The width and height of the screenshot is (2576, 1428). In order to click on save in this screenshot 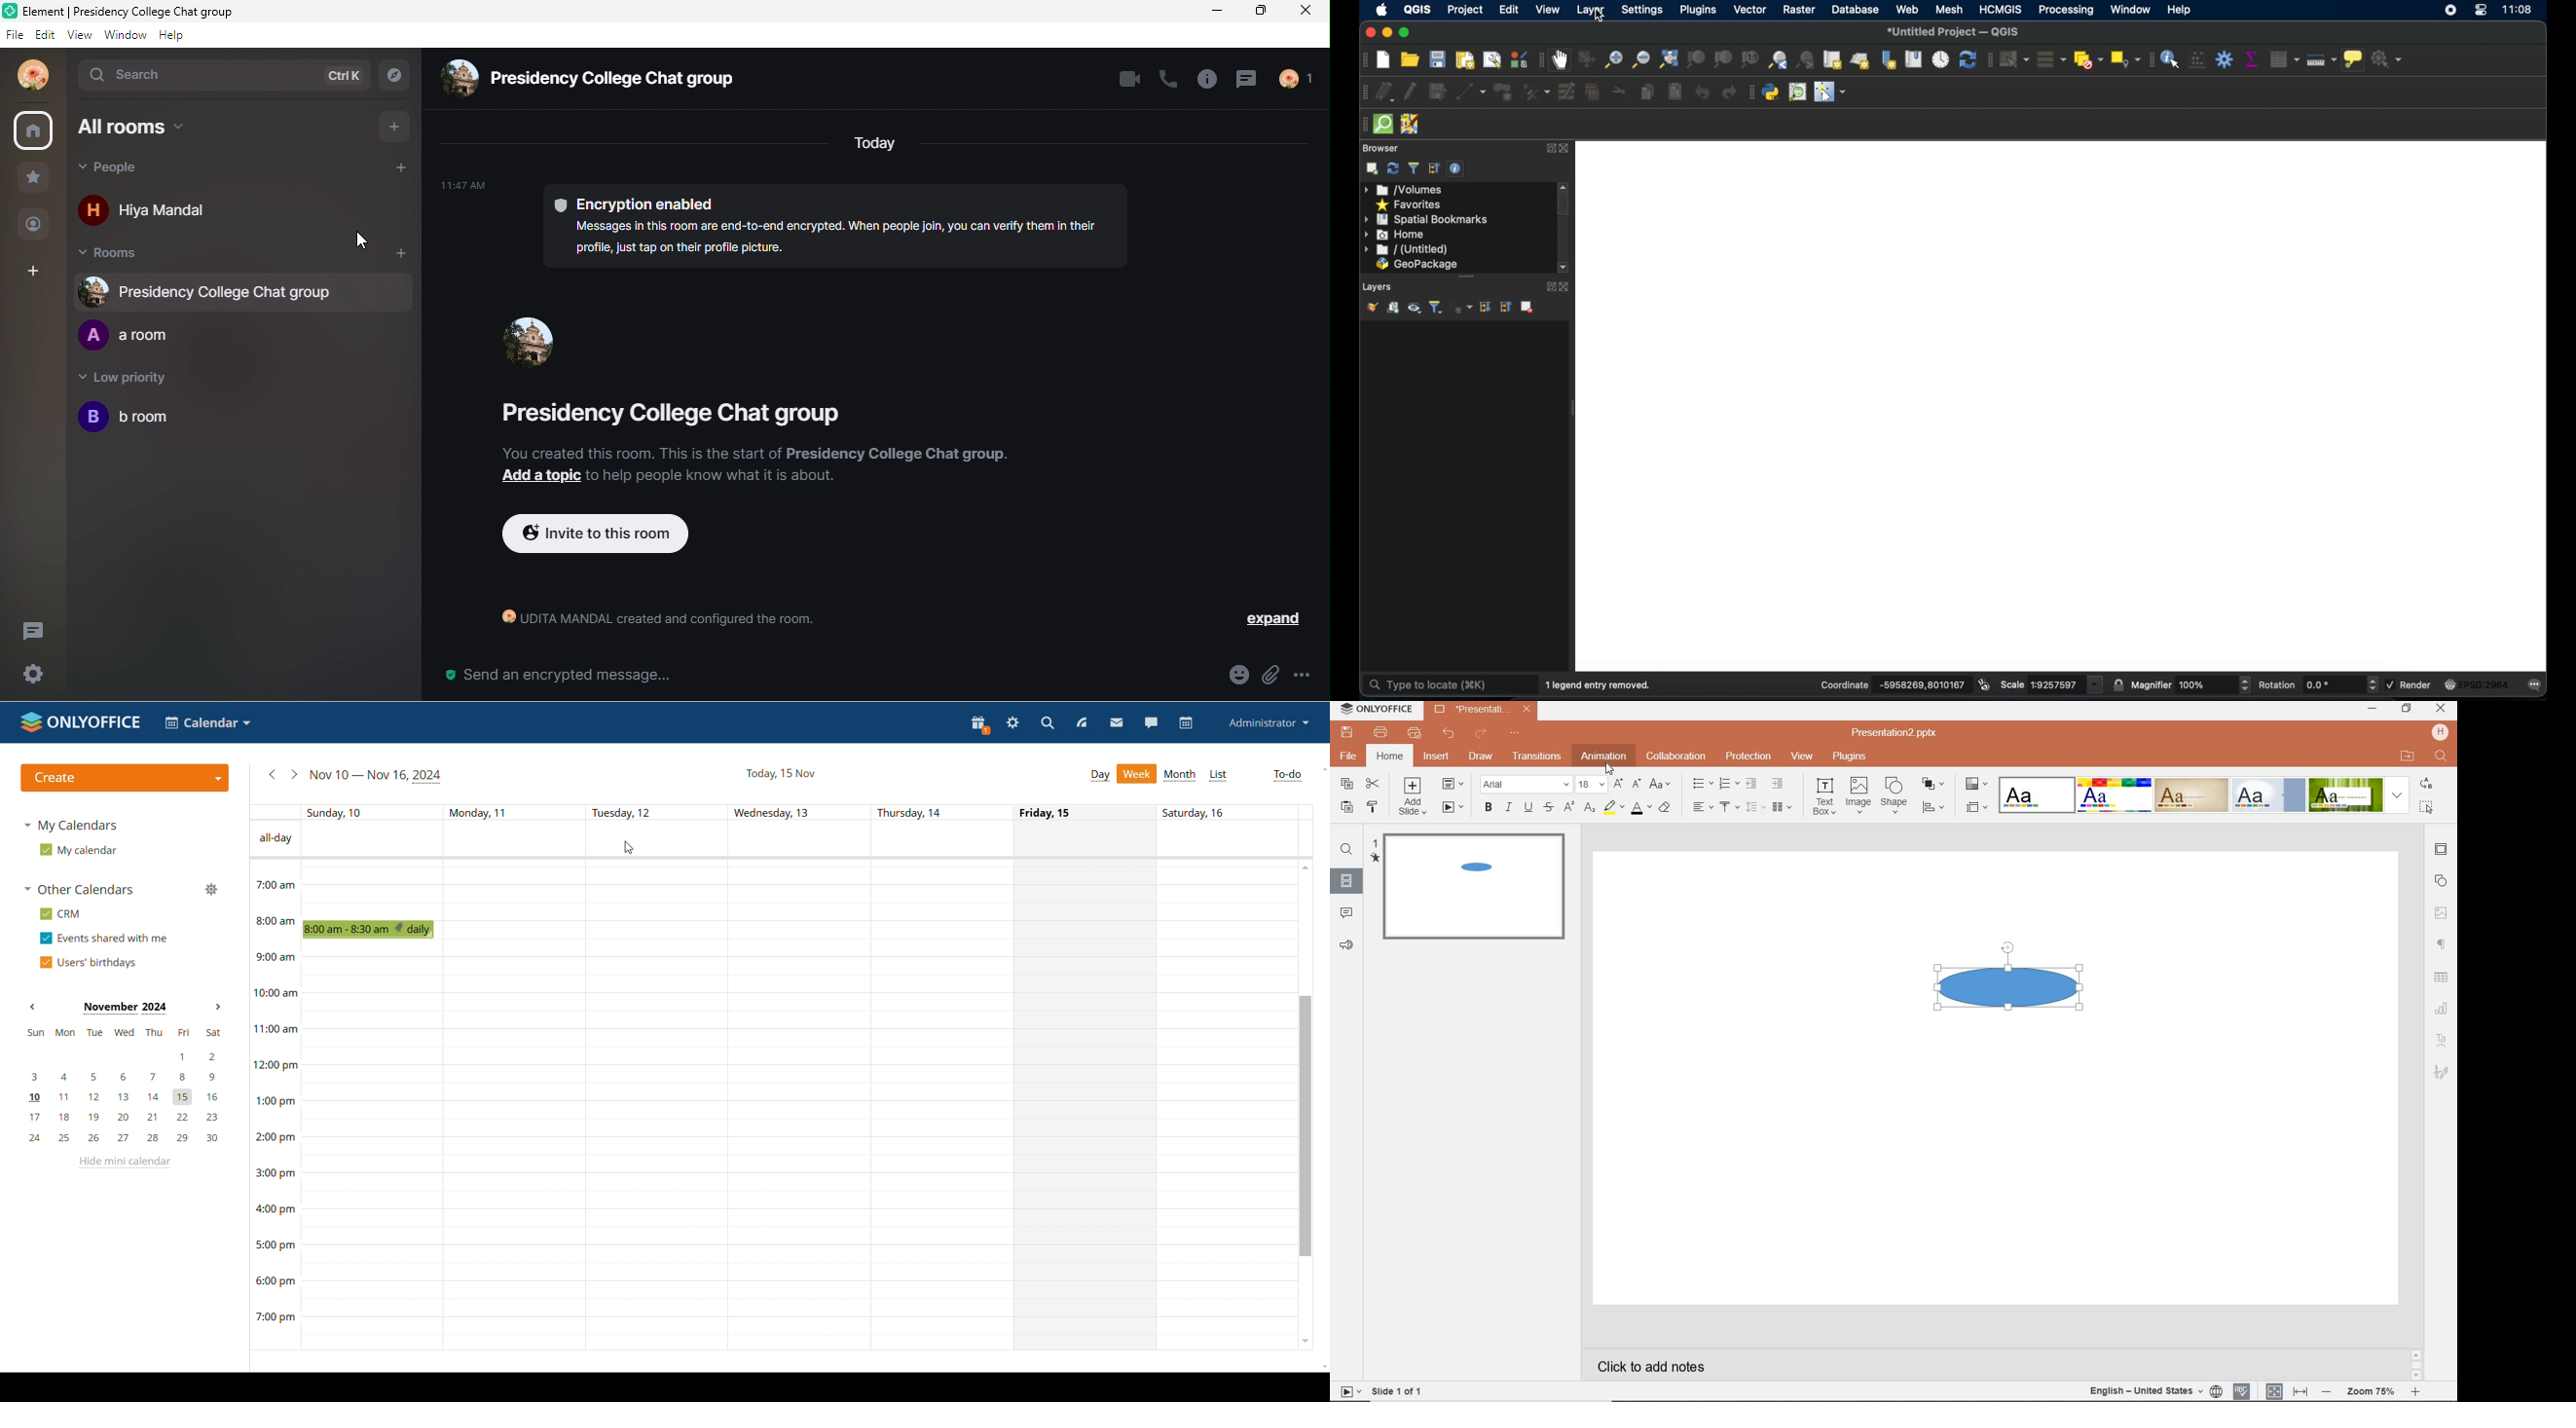, I will do `click(1347, 734)`.